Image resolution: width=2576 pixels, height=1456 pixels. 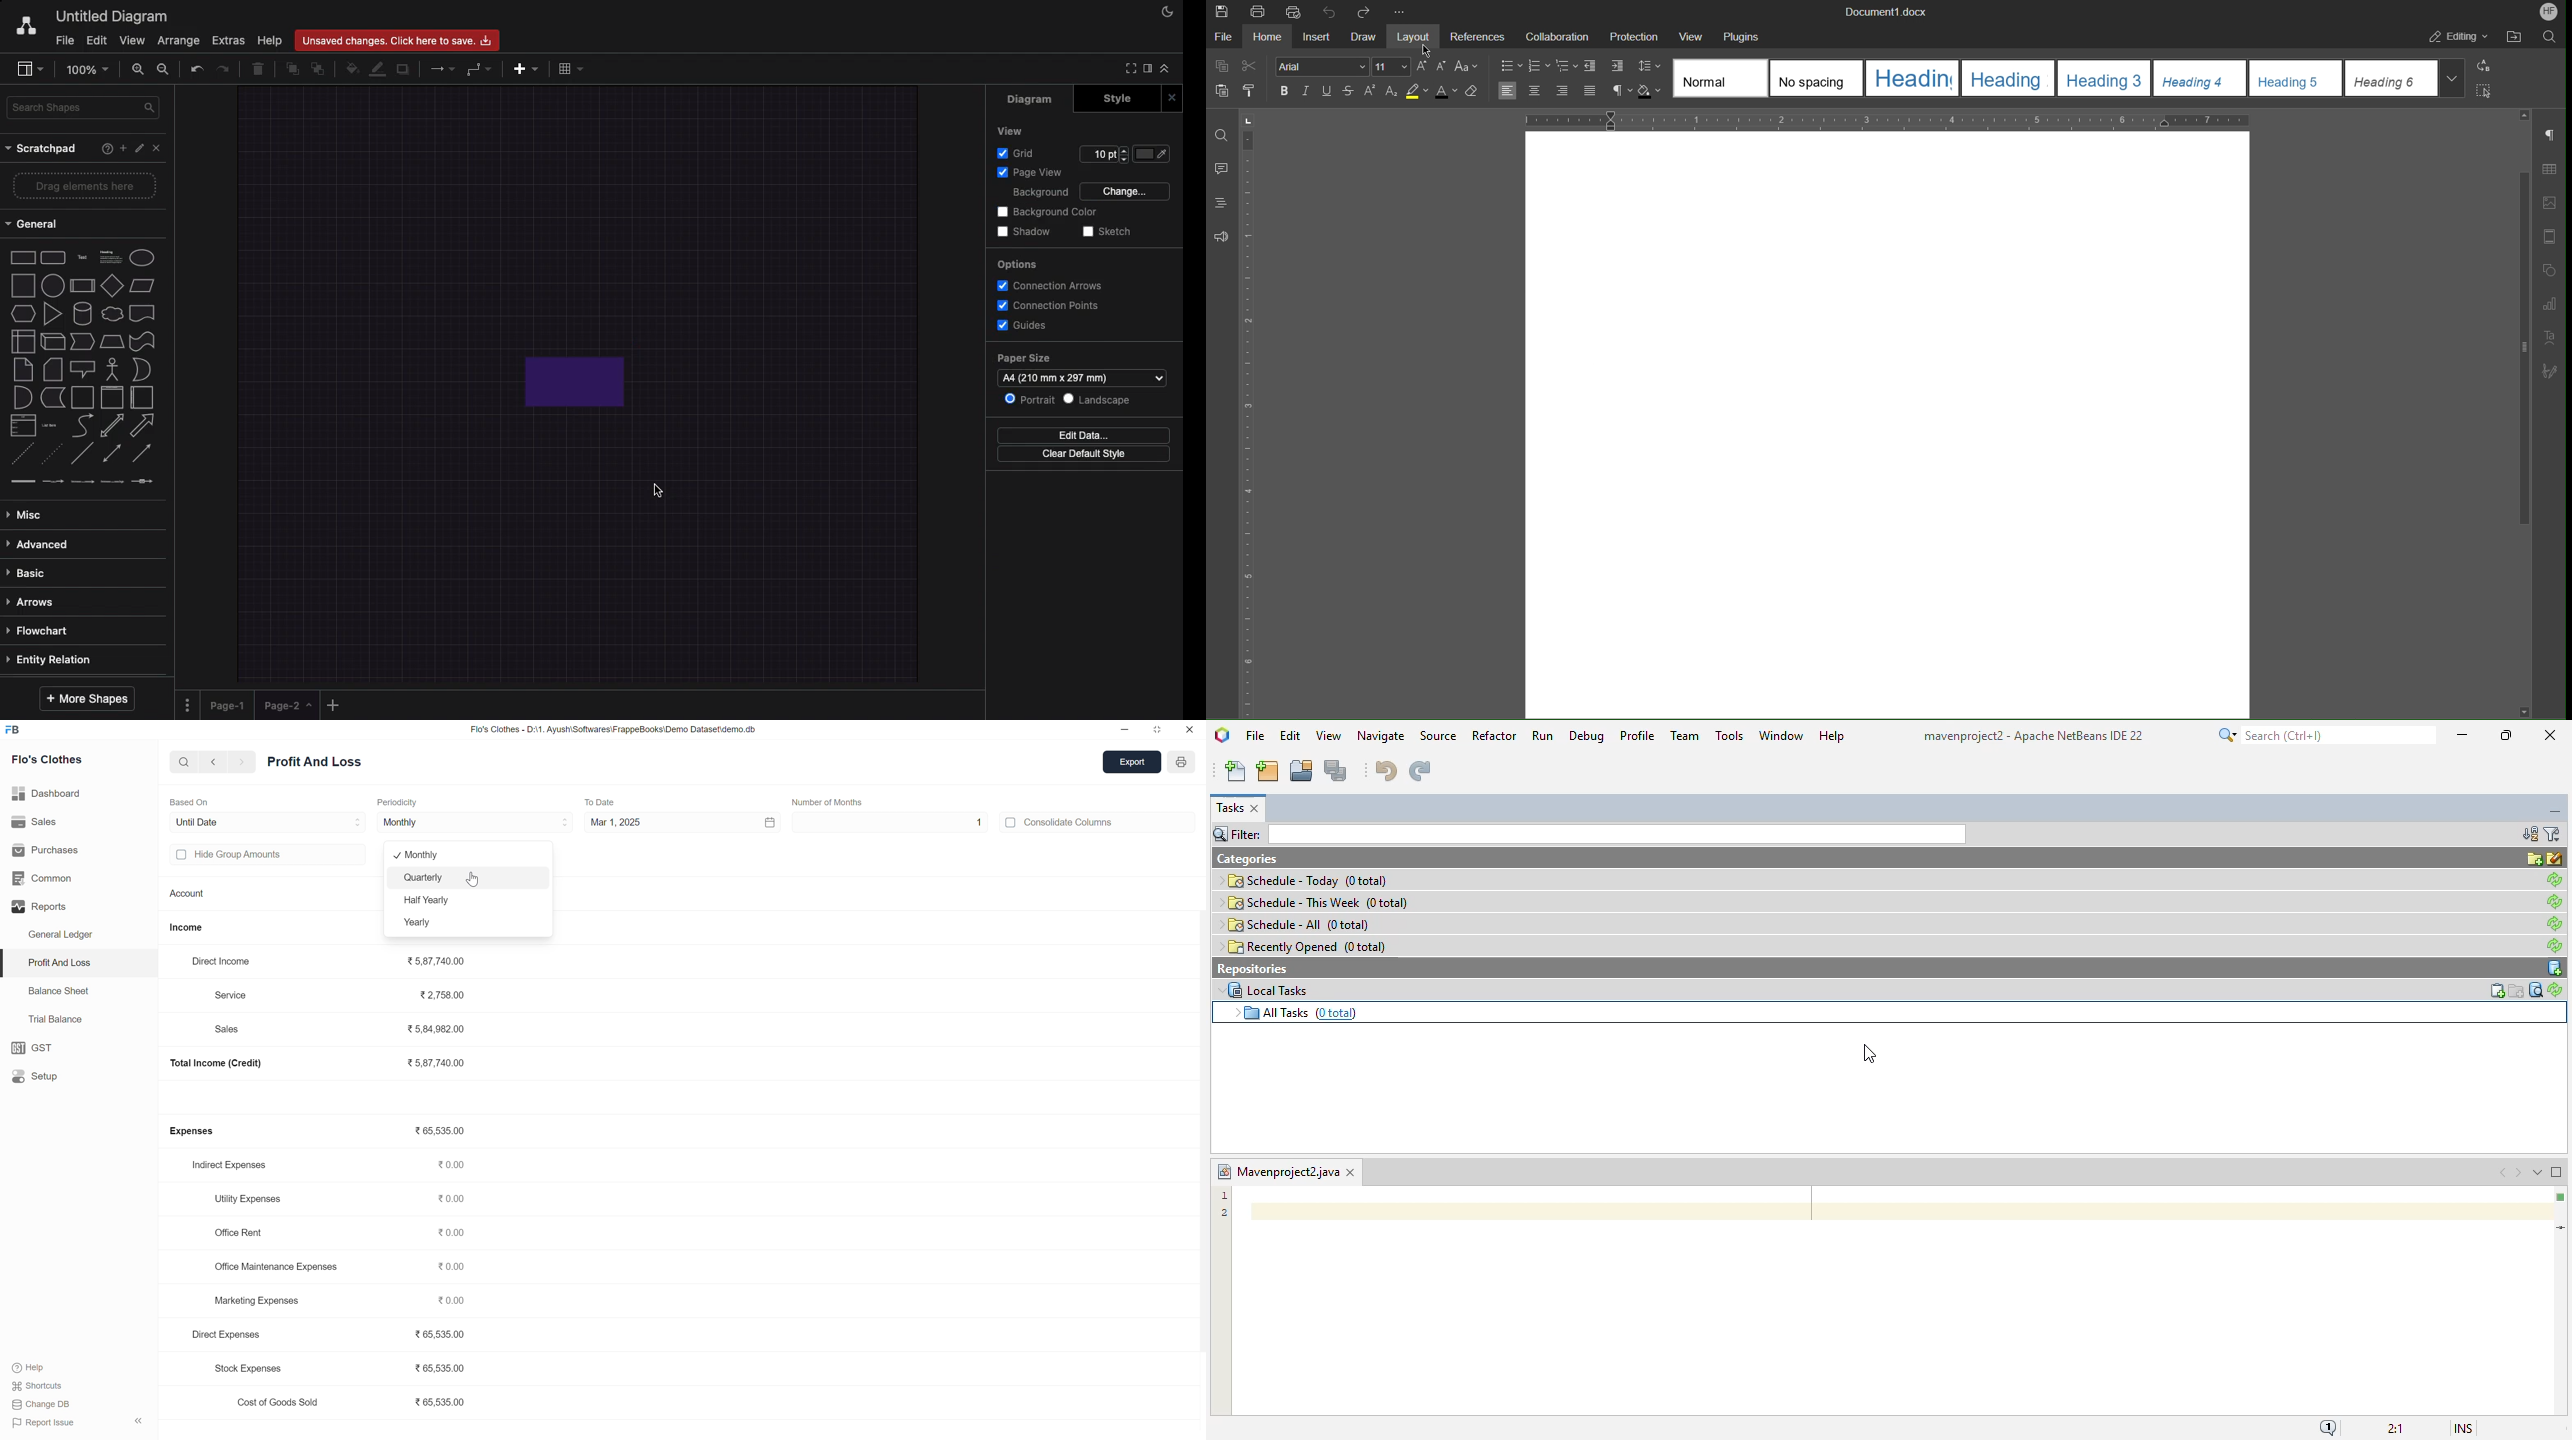 What do you see at coordinates (177, 764) in the screenshot?
I see `Search bar` at bounding box center [177, 764].